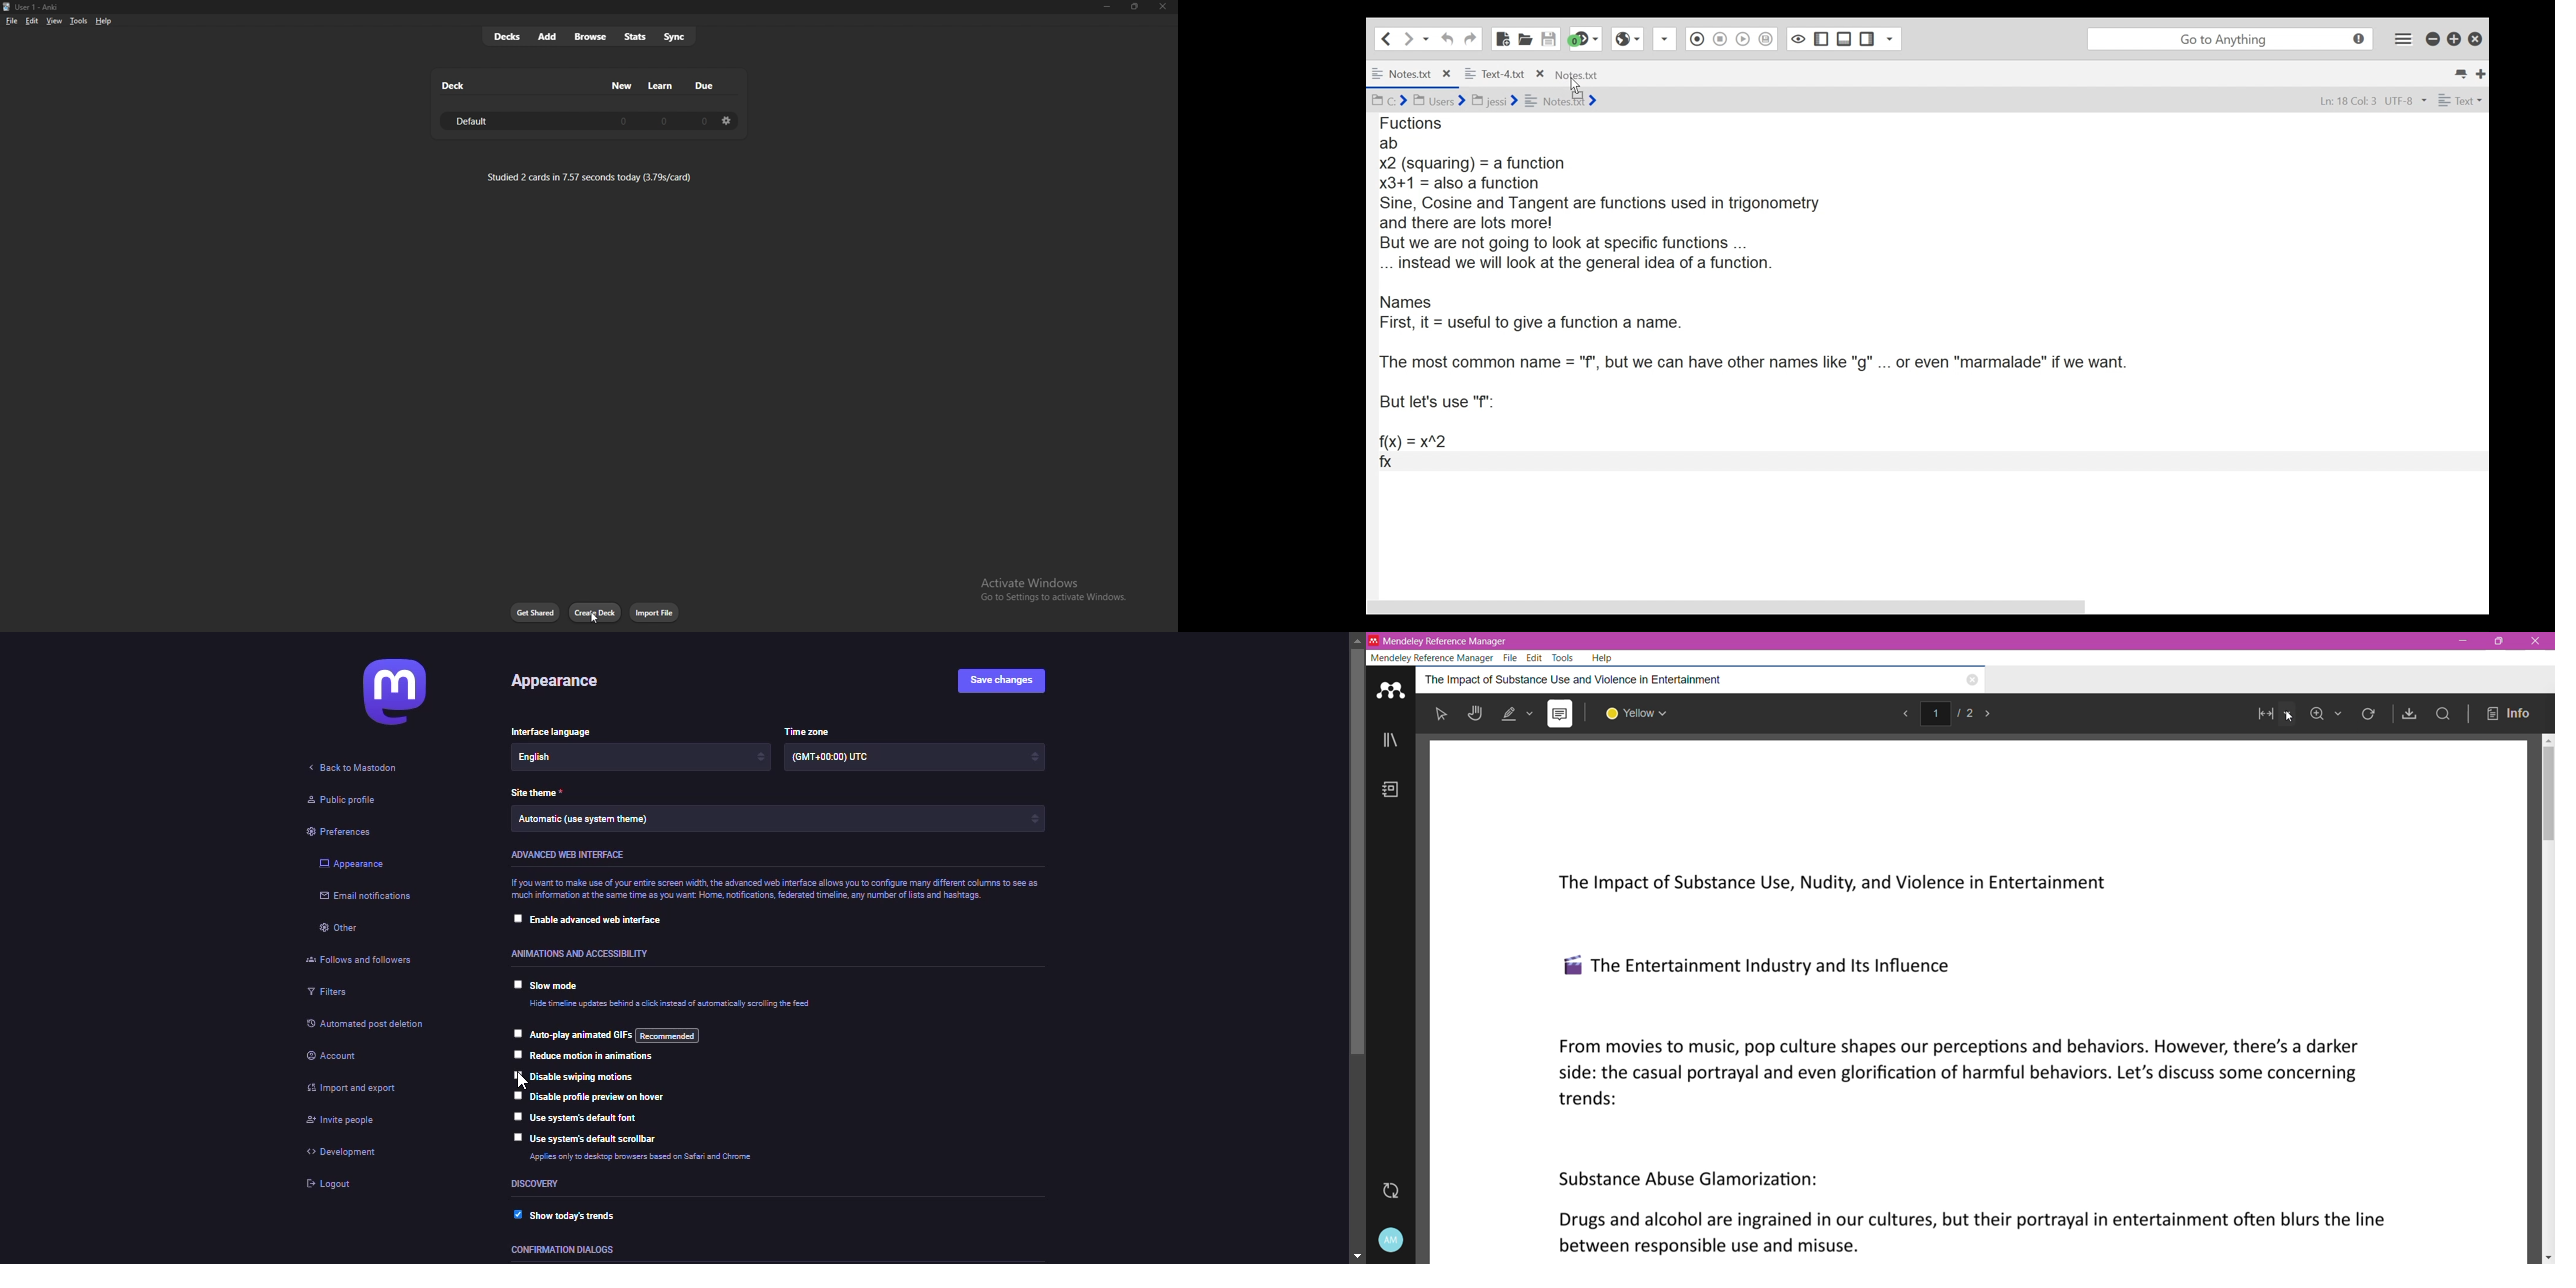 The image size is (2576, 1288). Describe the element at coordinates (619, 1036) in the screenshot. I see `auto play animated gif's` at that location.